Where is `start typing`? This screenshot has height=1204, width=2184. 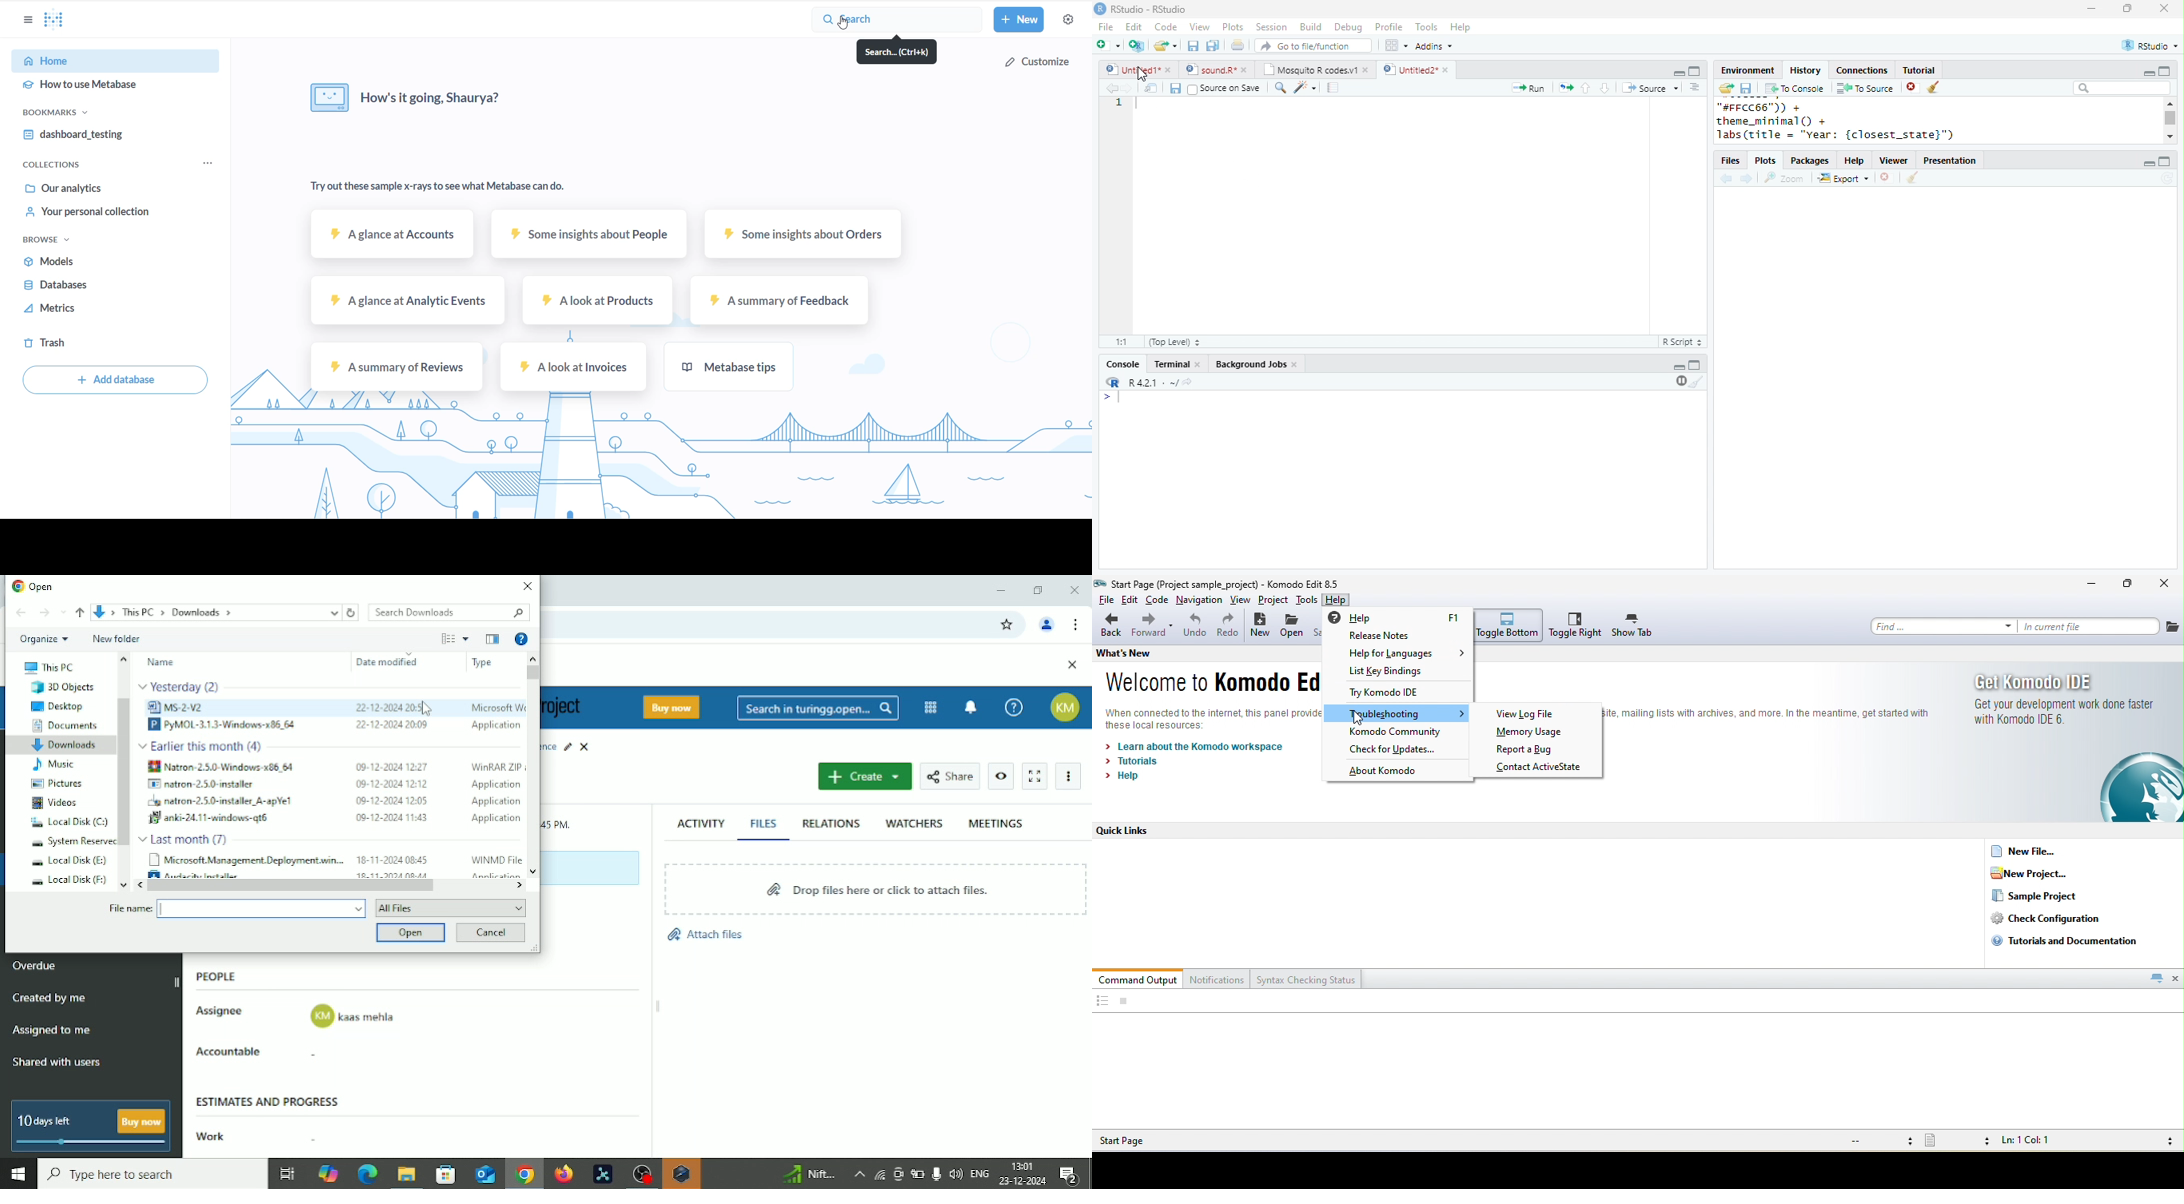
start typing is located at coordinates (1113, 397).